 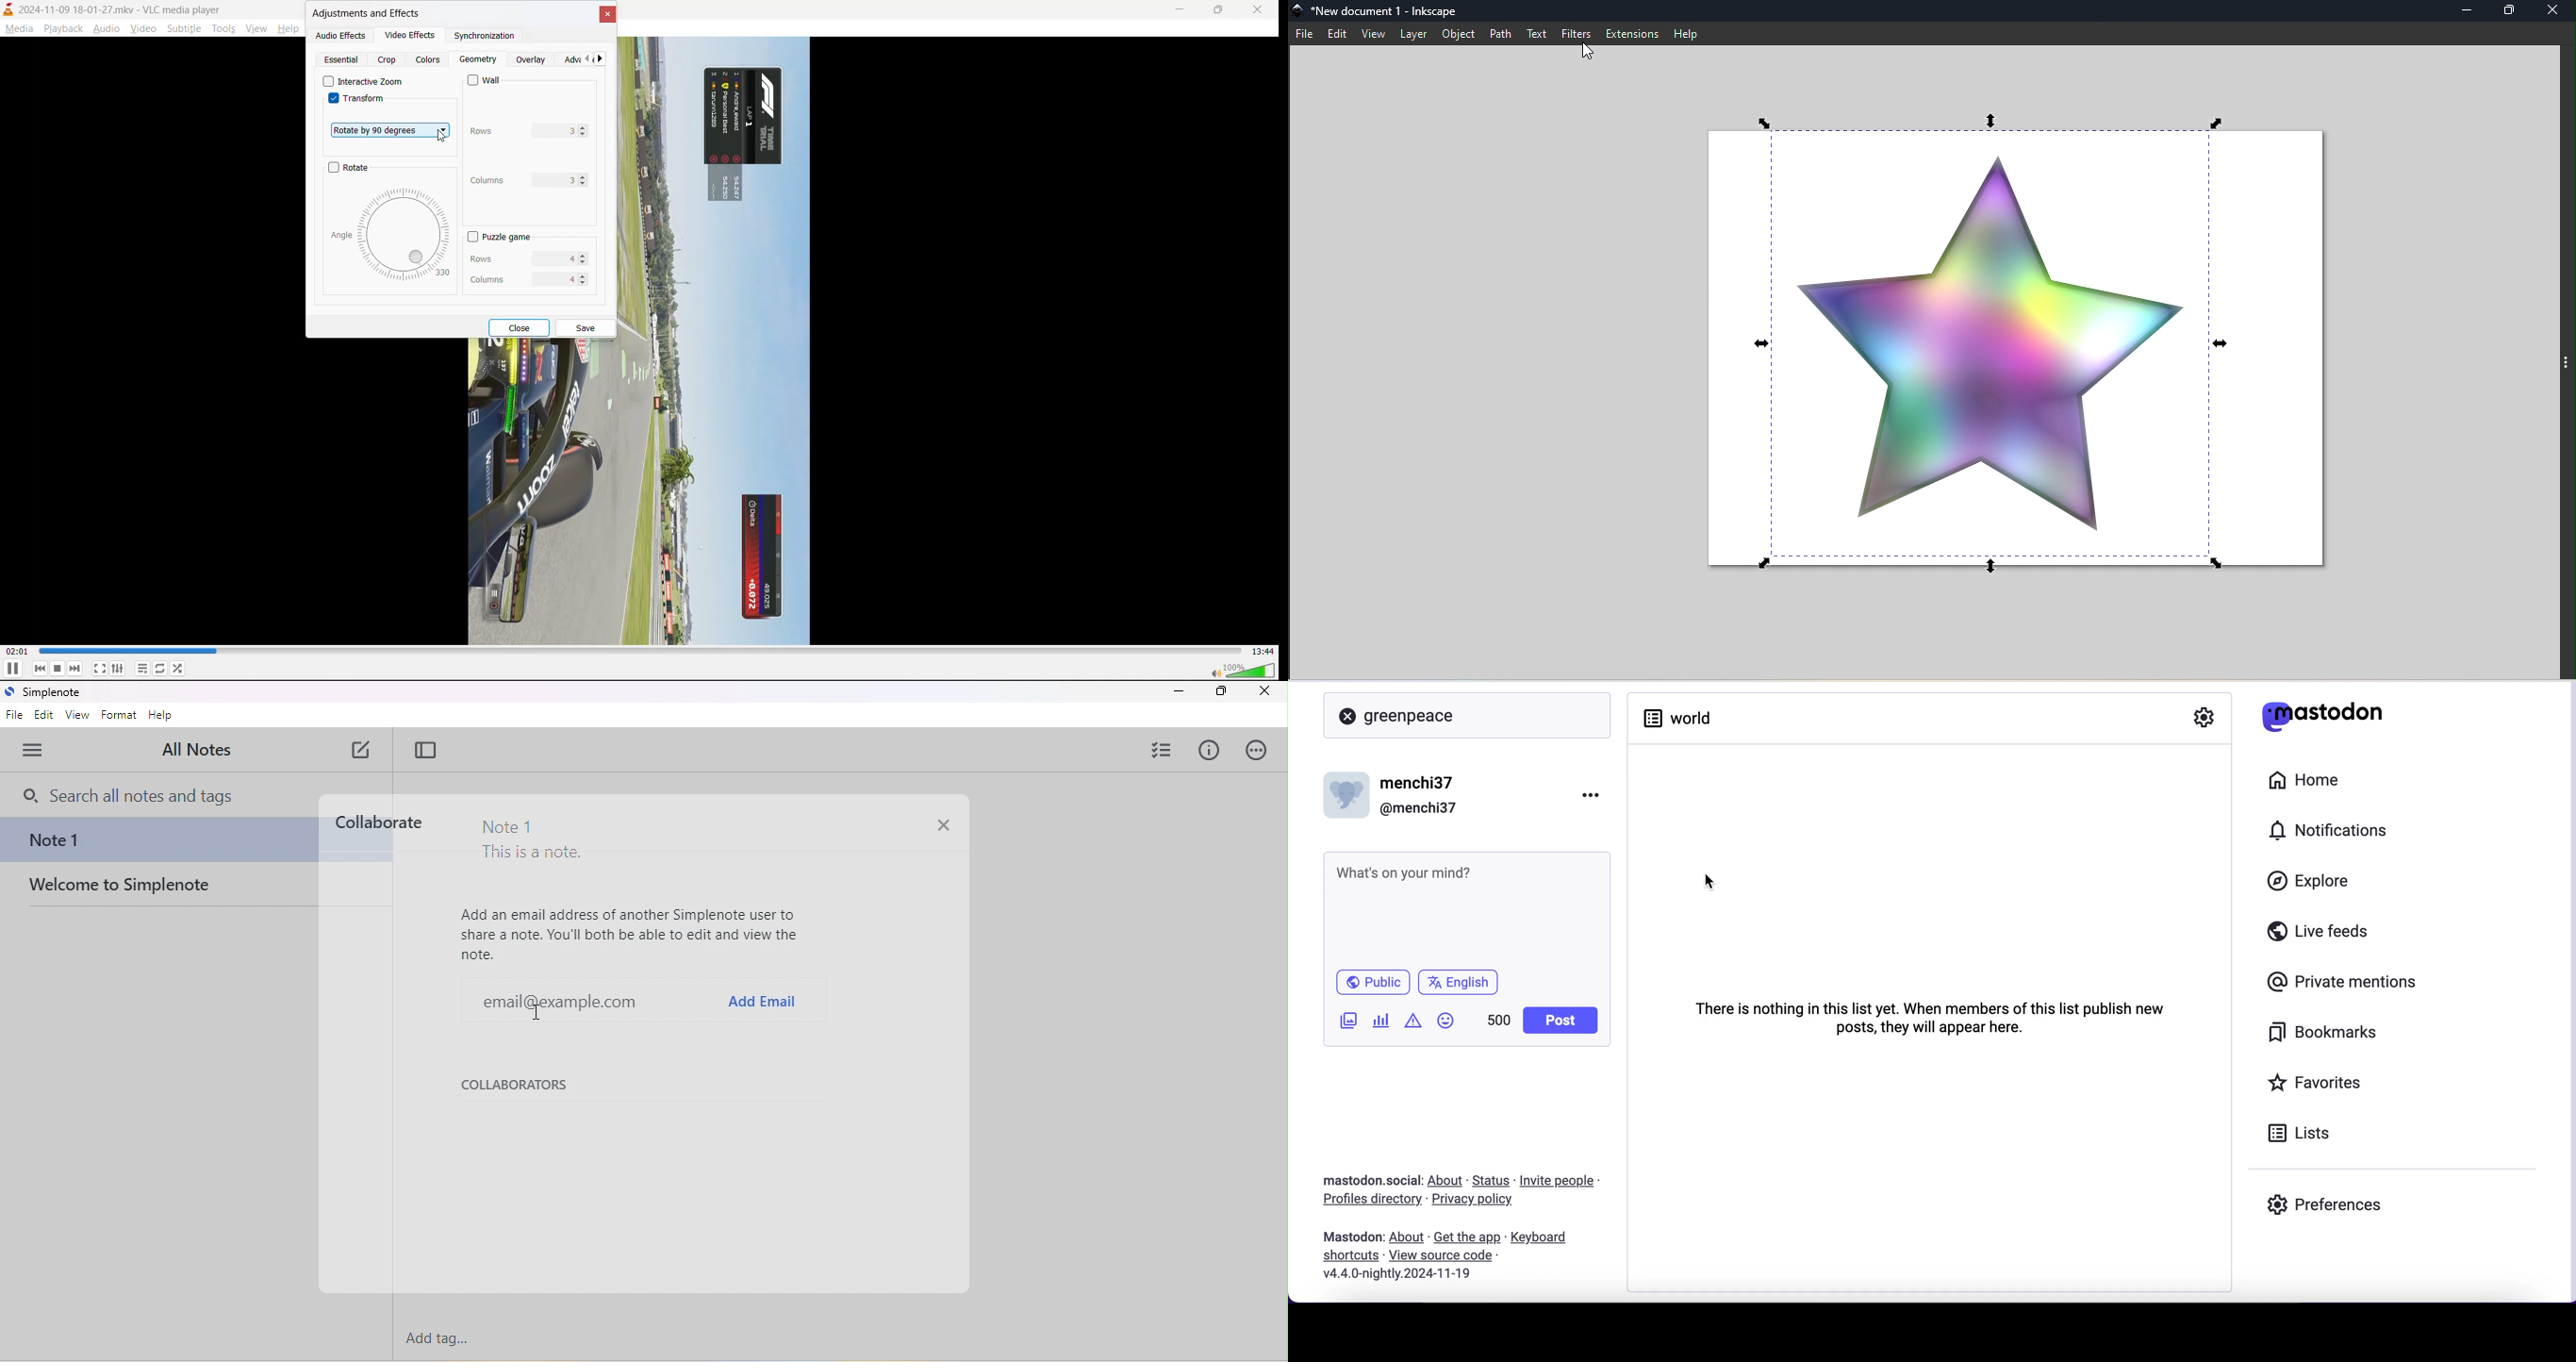 What do you see at coordinates (1379, 11) in the screenshot?
I see `File name` at bounding box center [1379, 11].